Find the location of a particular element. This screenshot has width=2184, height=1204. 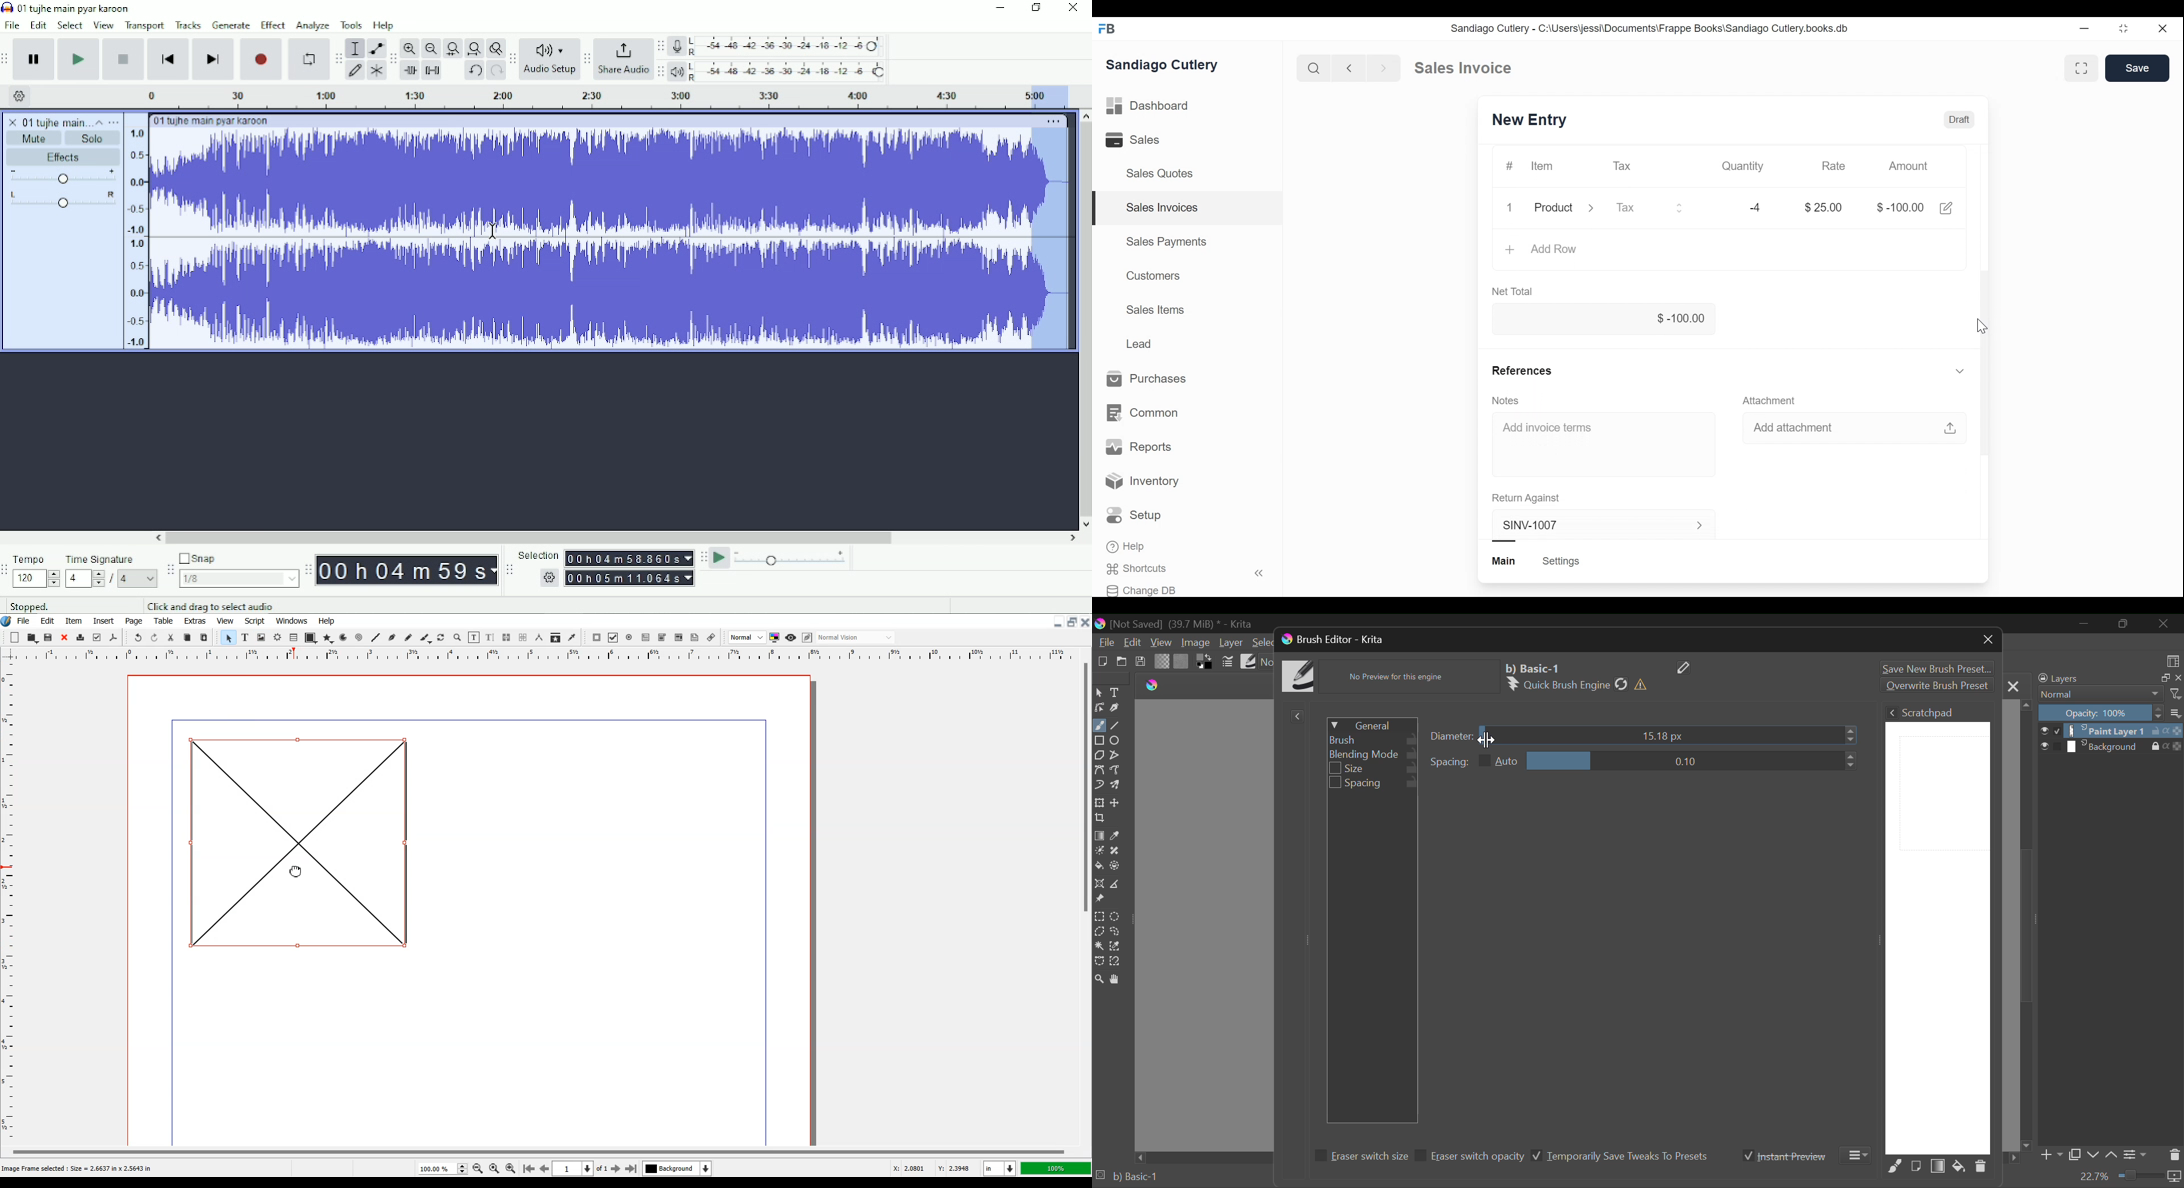

Close is located at coordinates (2165, 29).